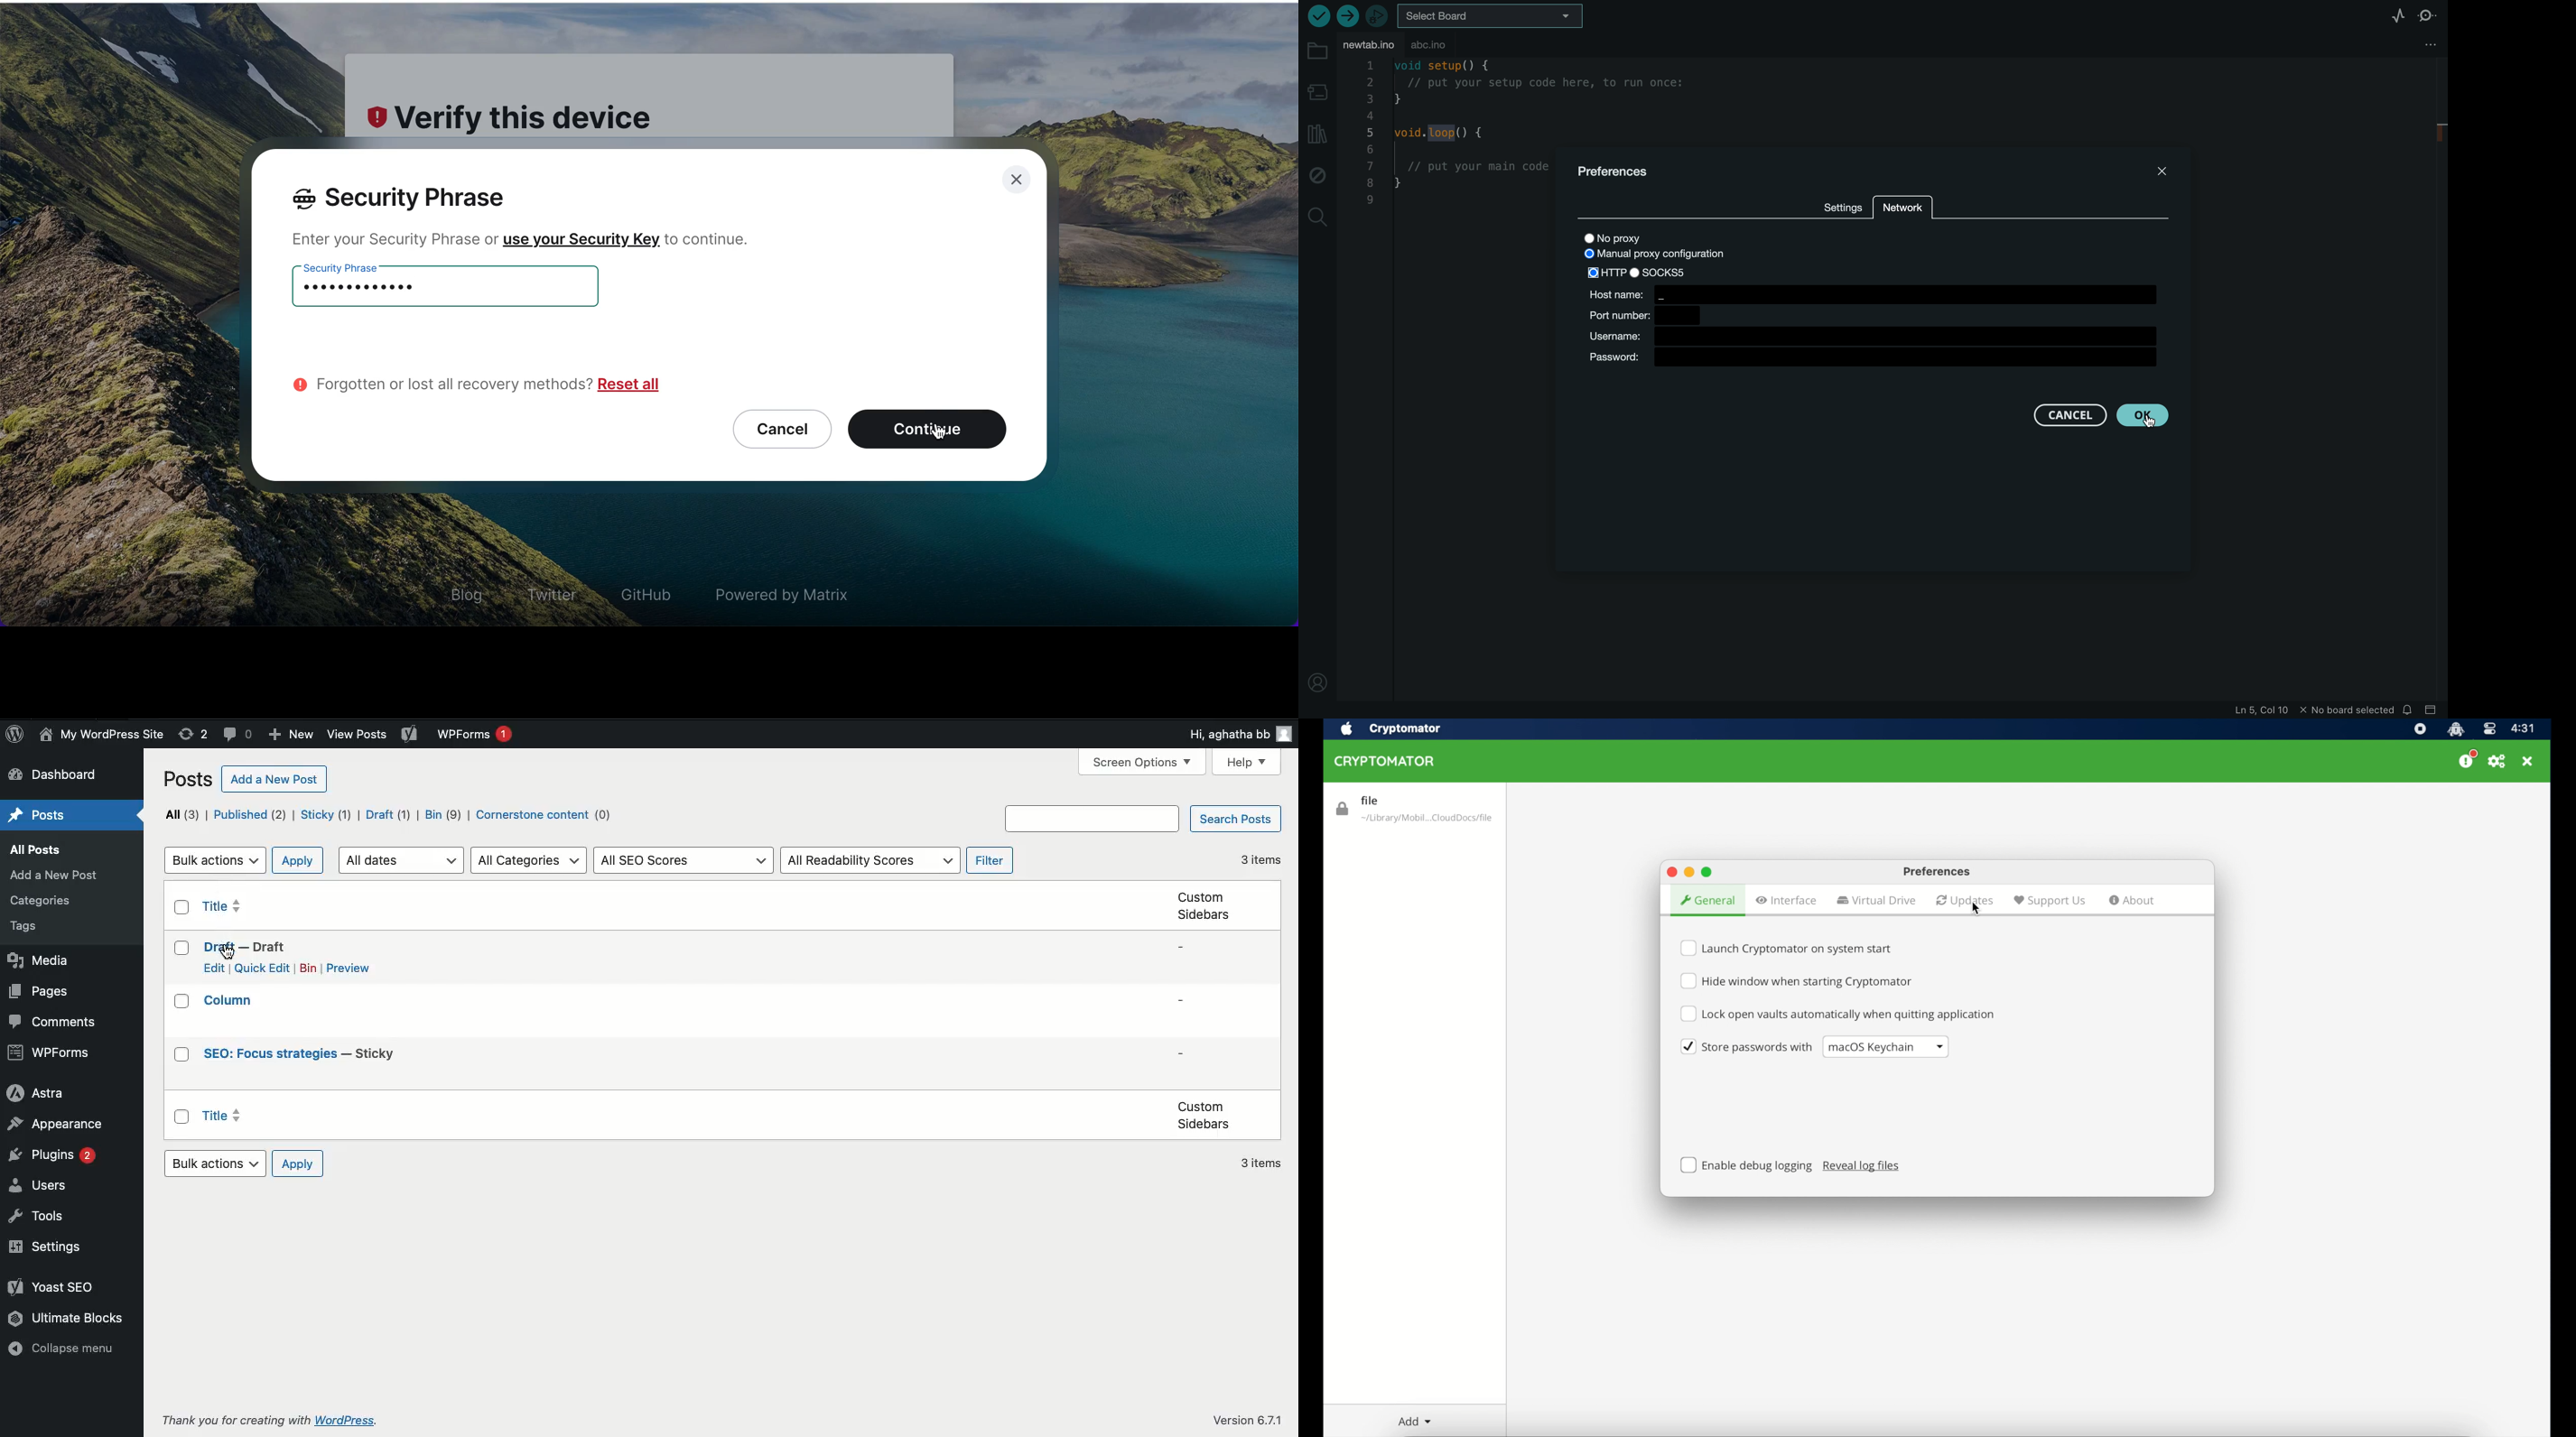  I want to click on Title, so click(246, 948).